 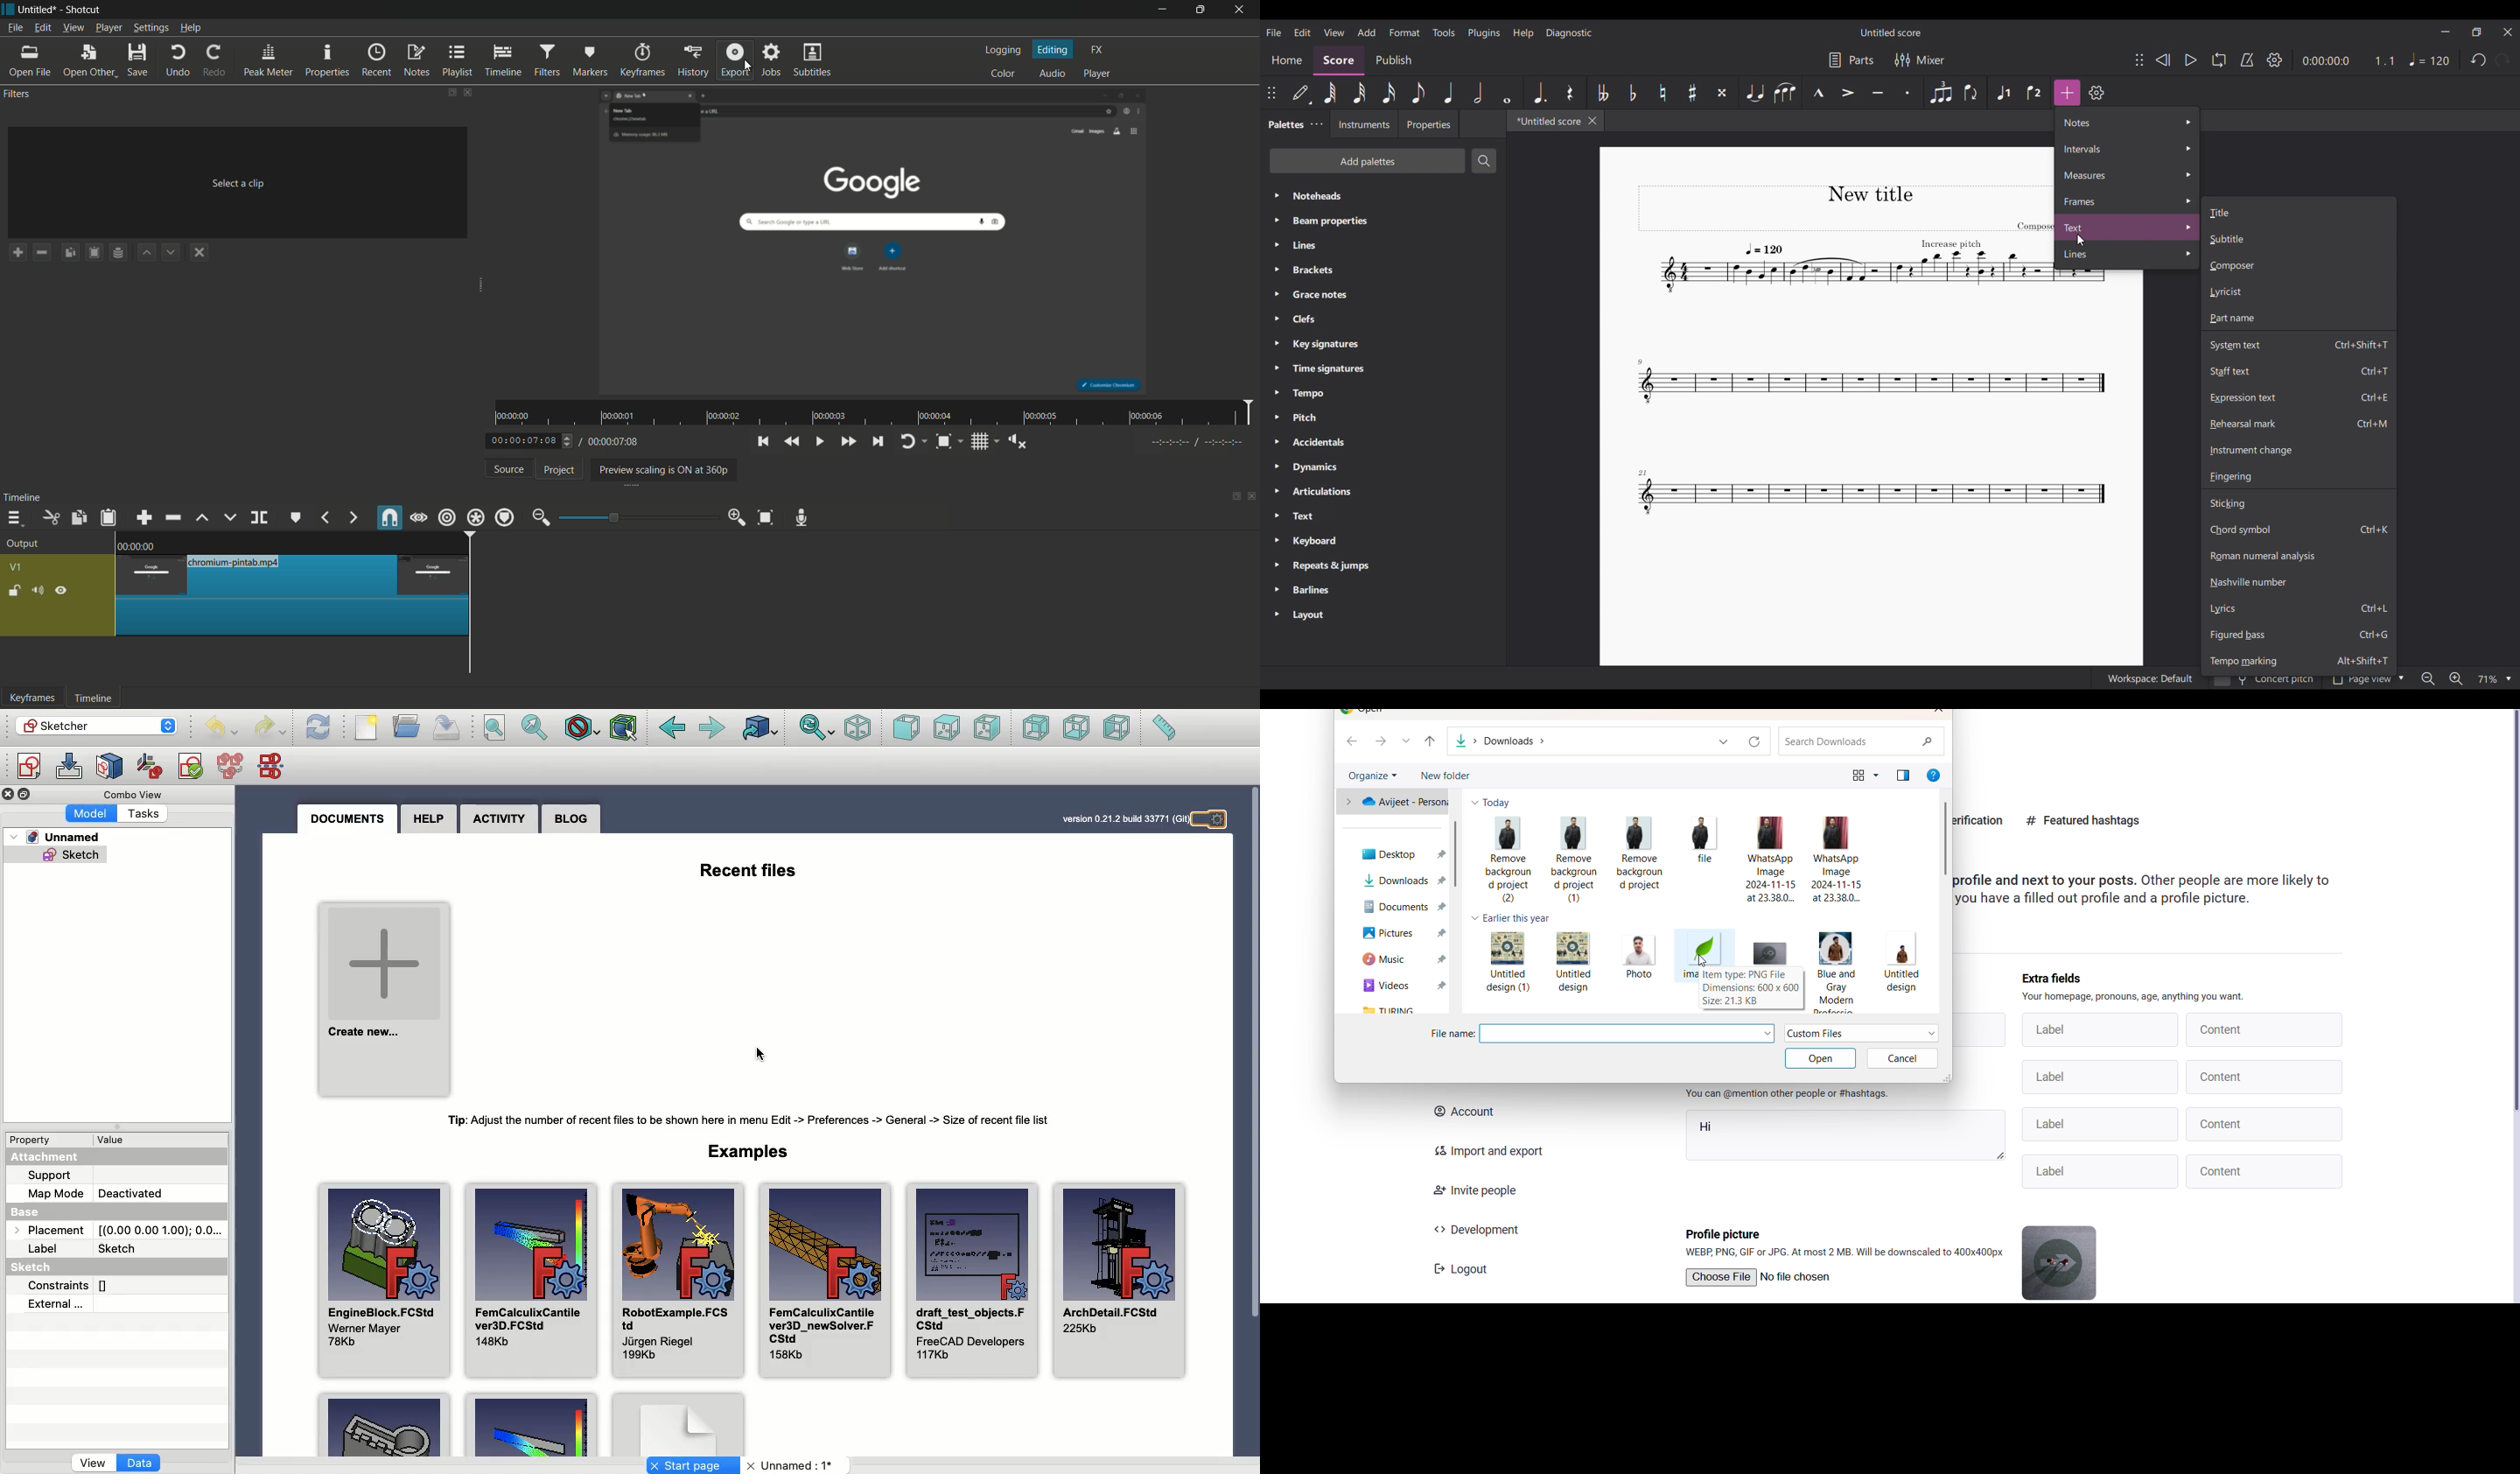 What do you see at coordinates (1944, 836) in the screenshot?
I see `scroll bar` at bounding box center [1944, 836].